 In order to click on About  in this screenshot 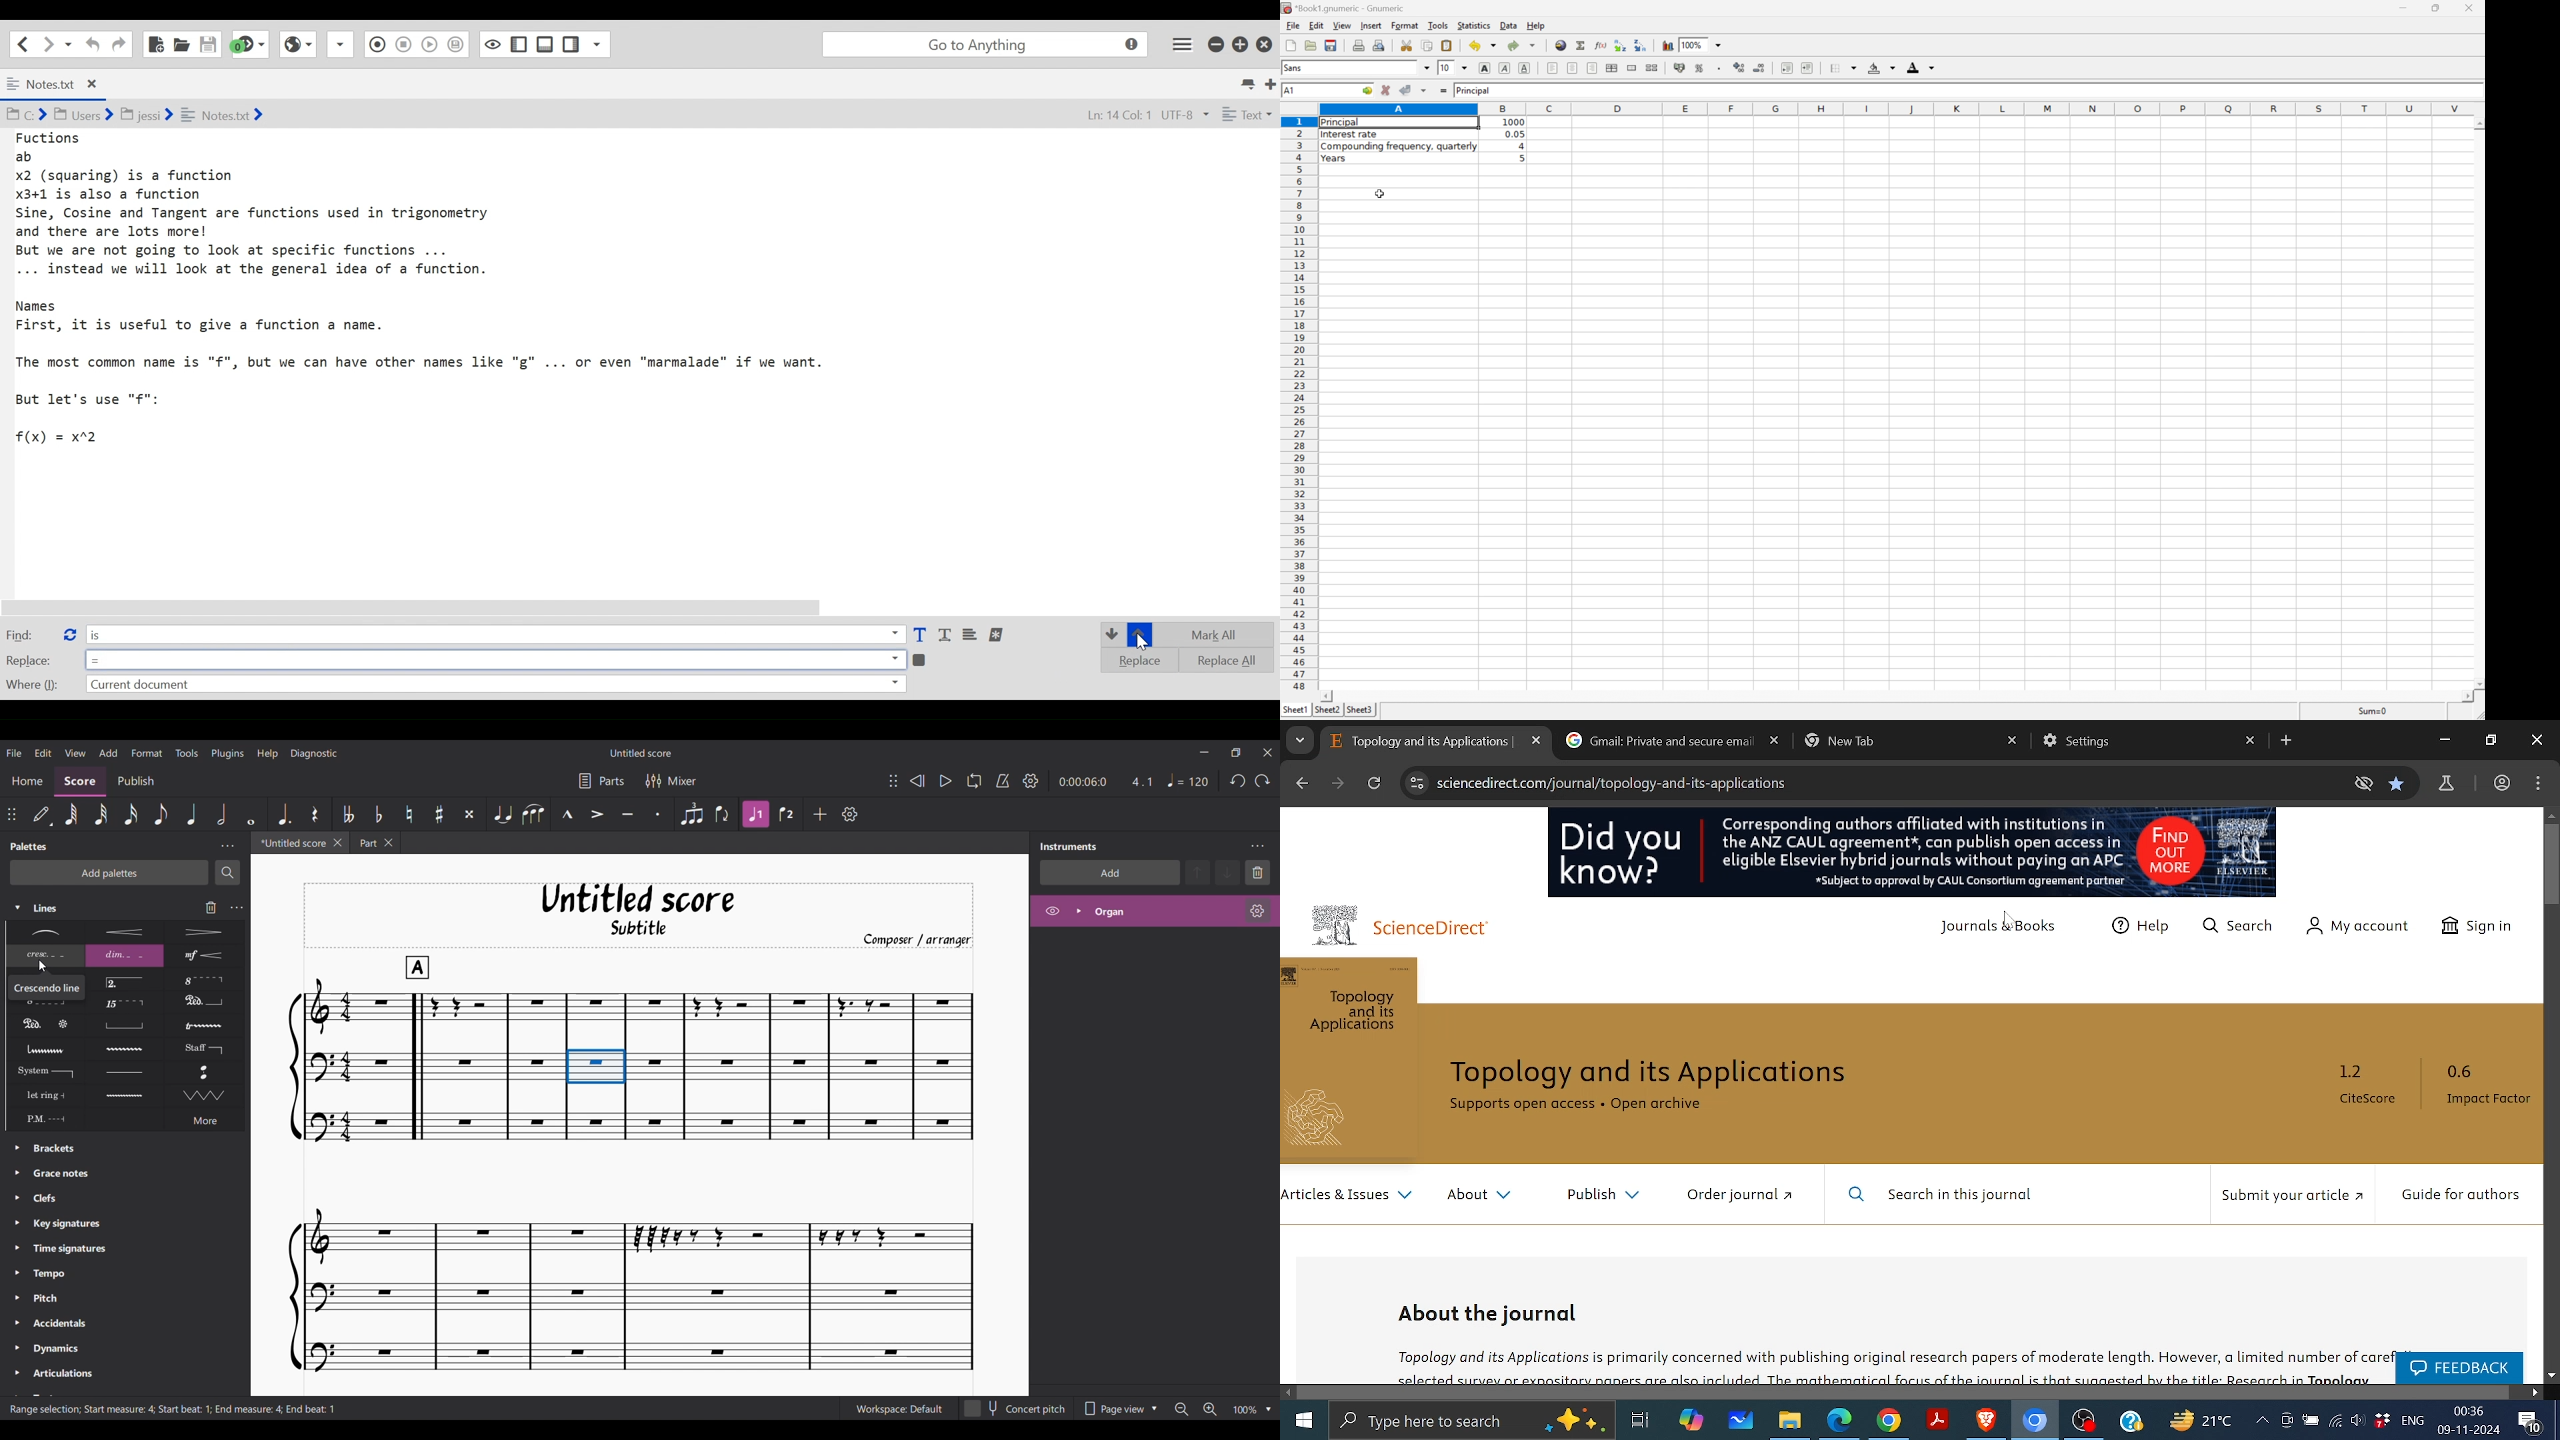, I will do `click(1480, 1196)`.